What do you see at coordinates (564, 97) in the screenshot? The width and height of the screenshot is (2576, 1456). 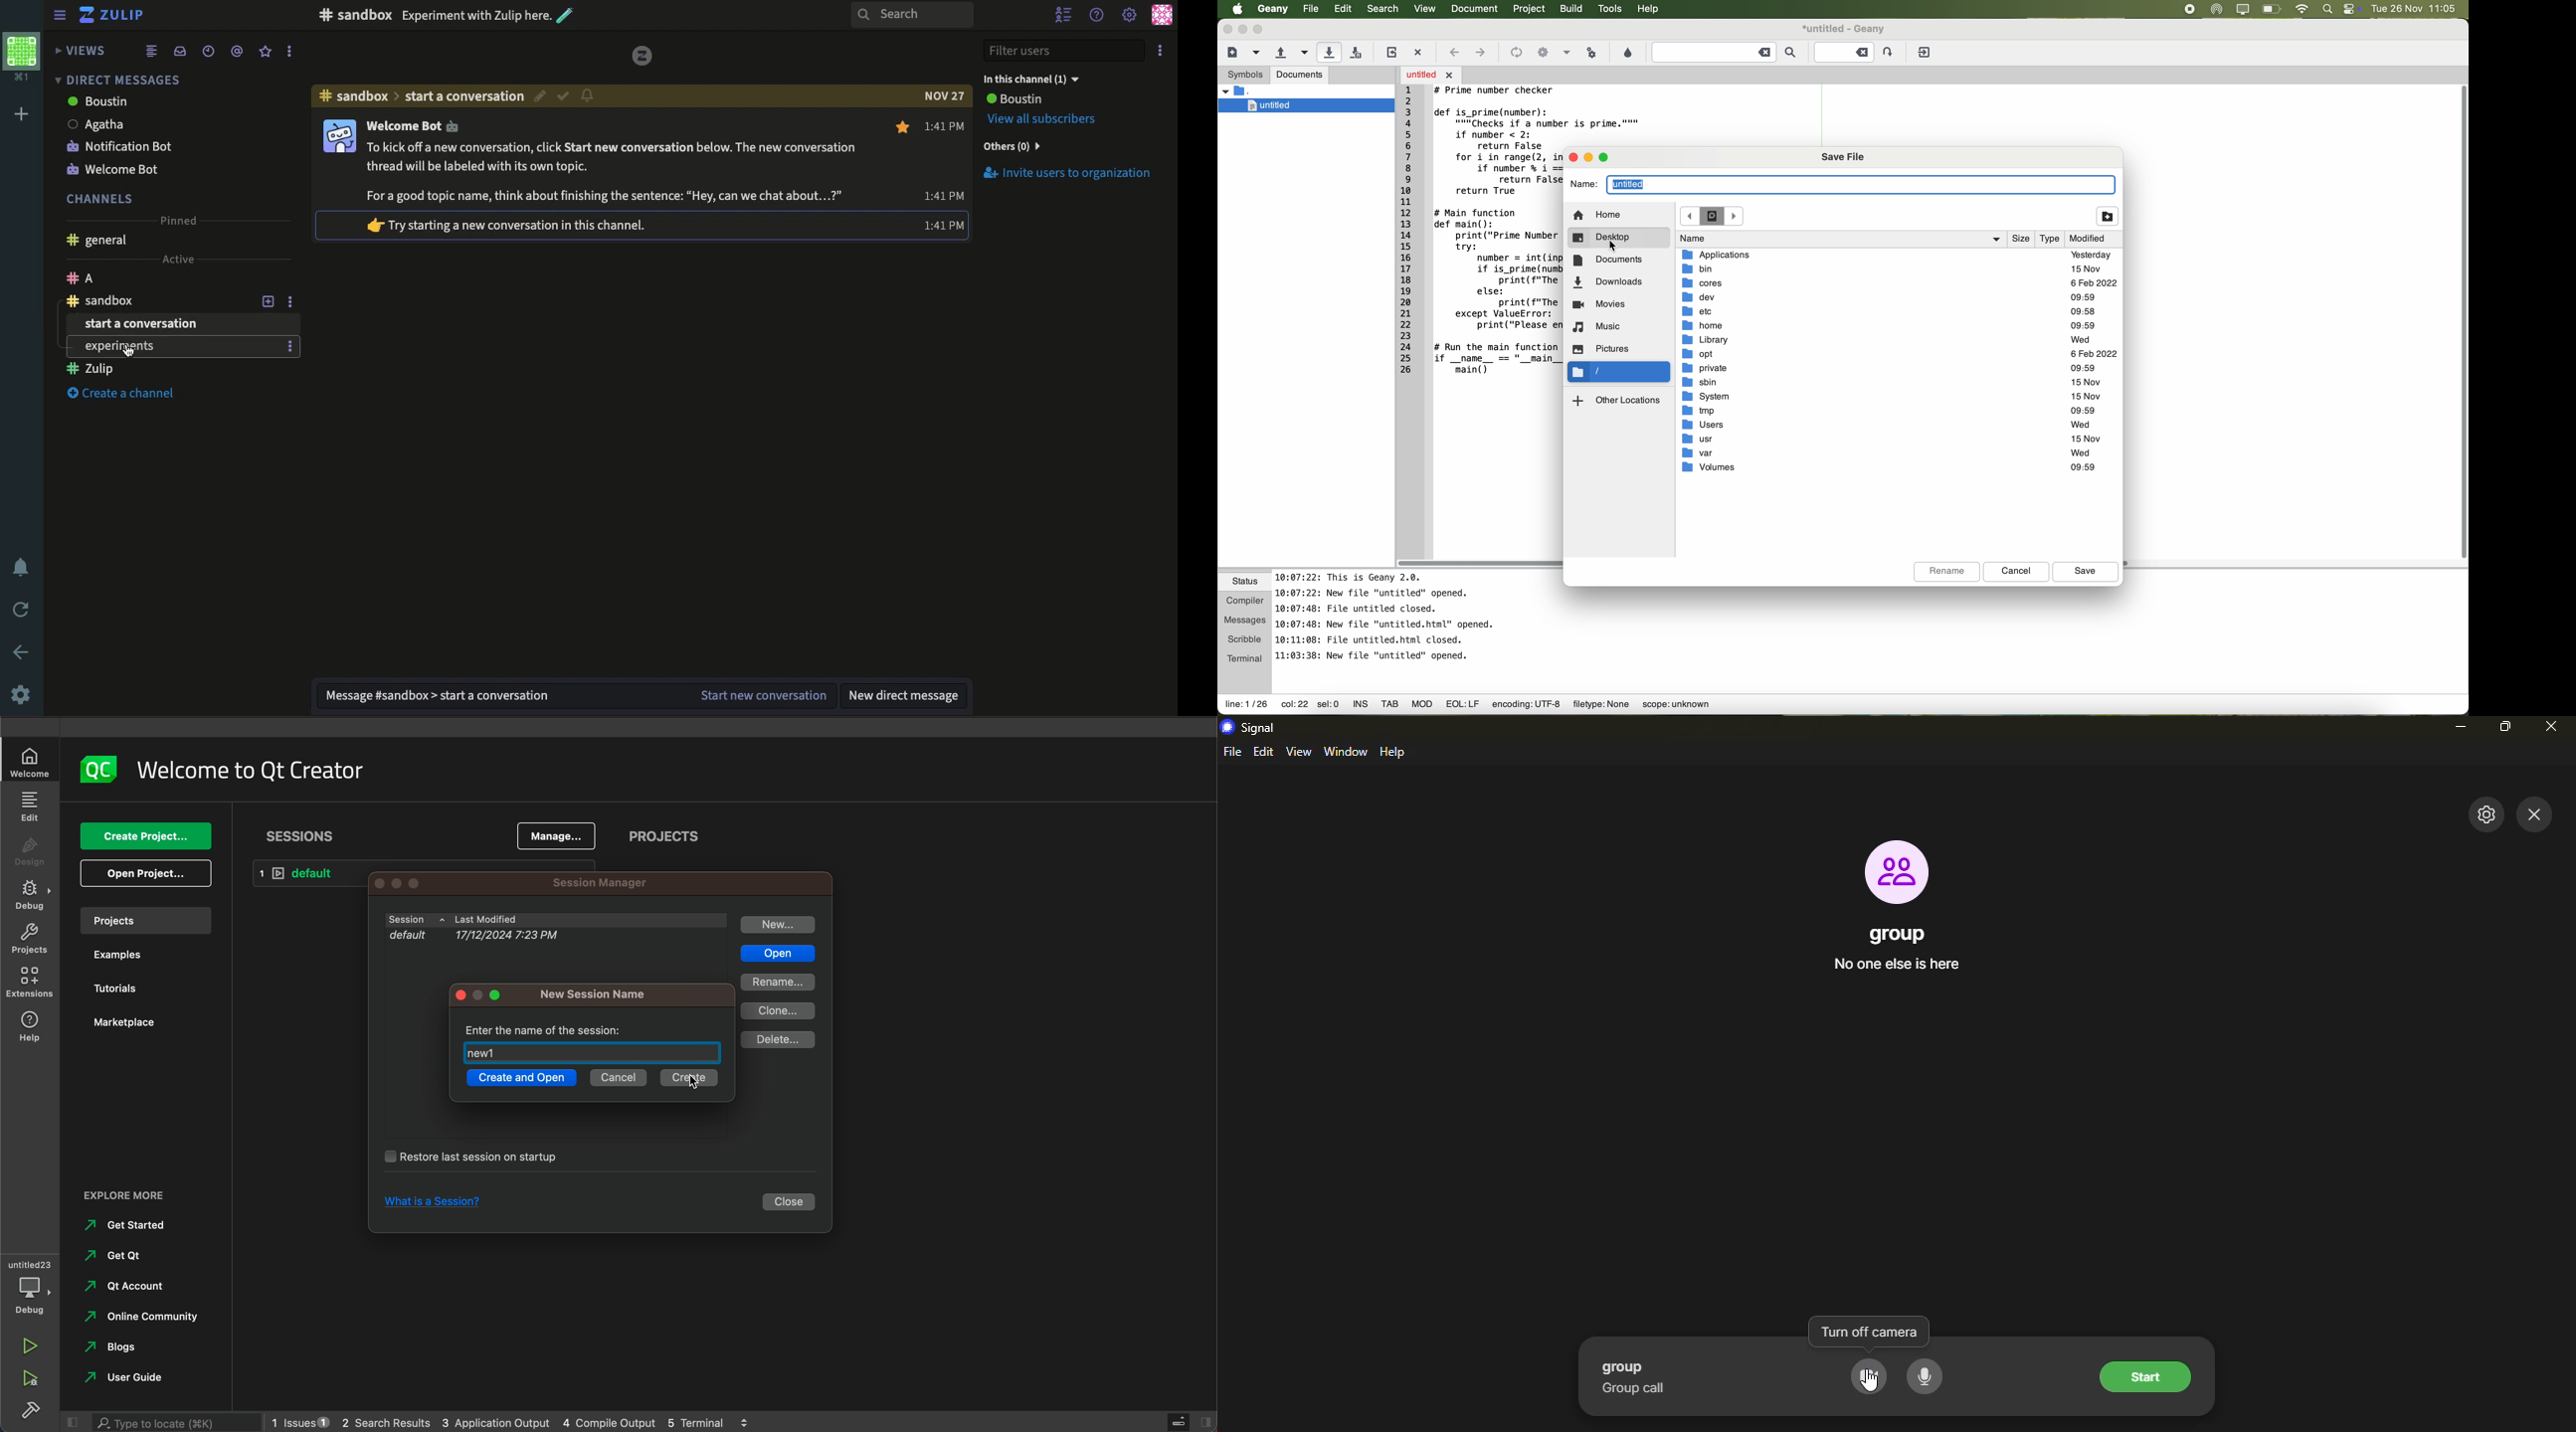 I see `Resolved` at bounding box center [564, 97].